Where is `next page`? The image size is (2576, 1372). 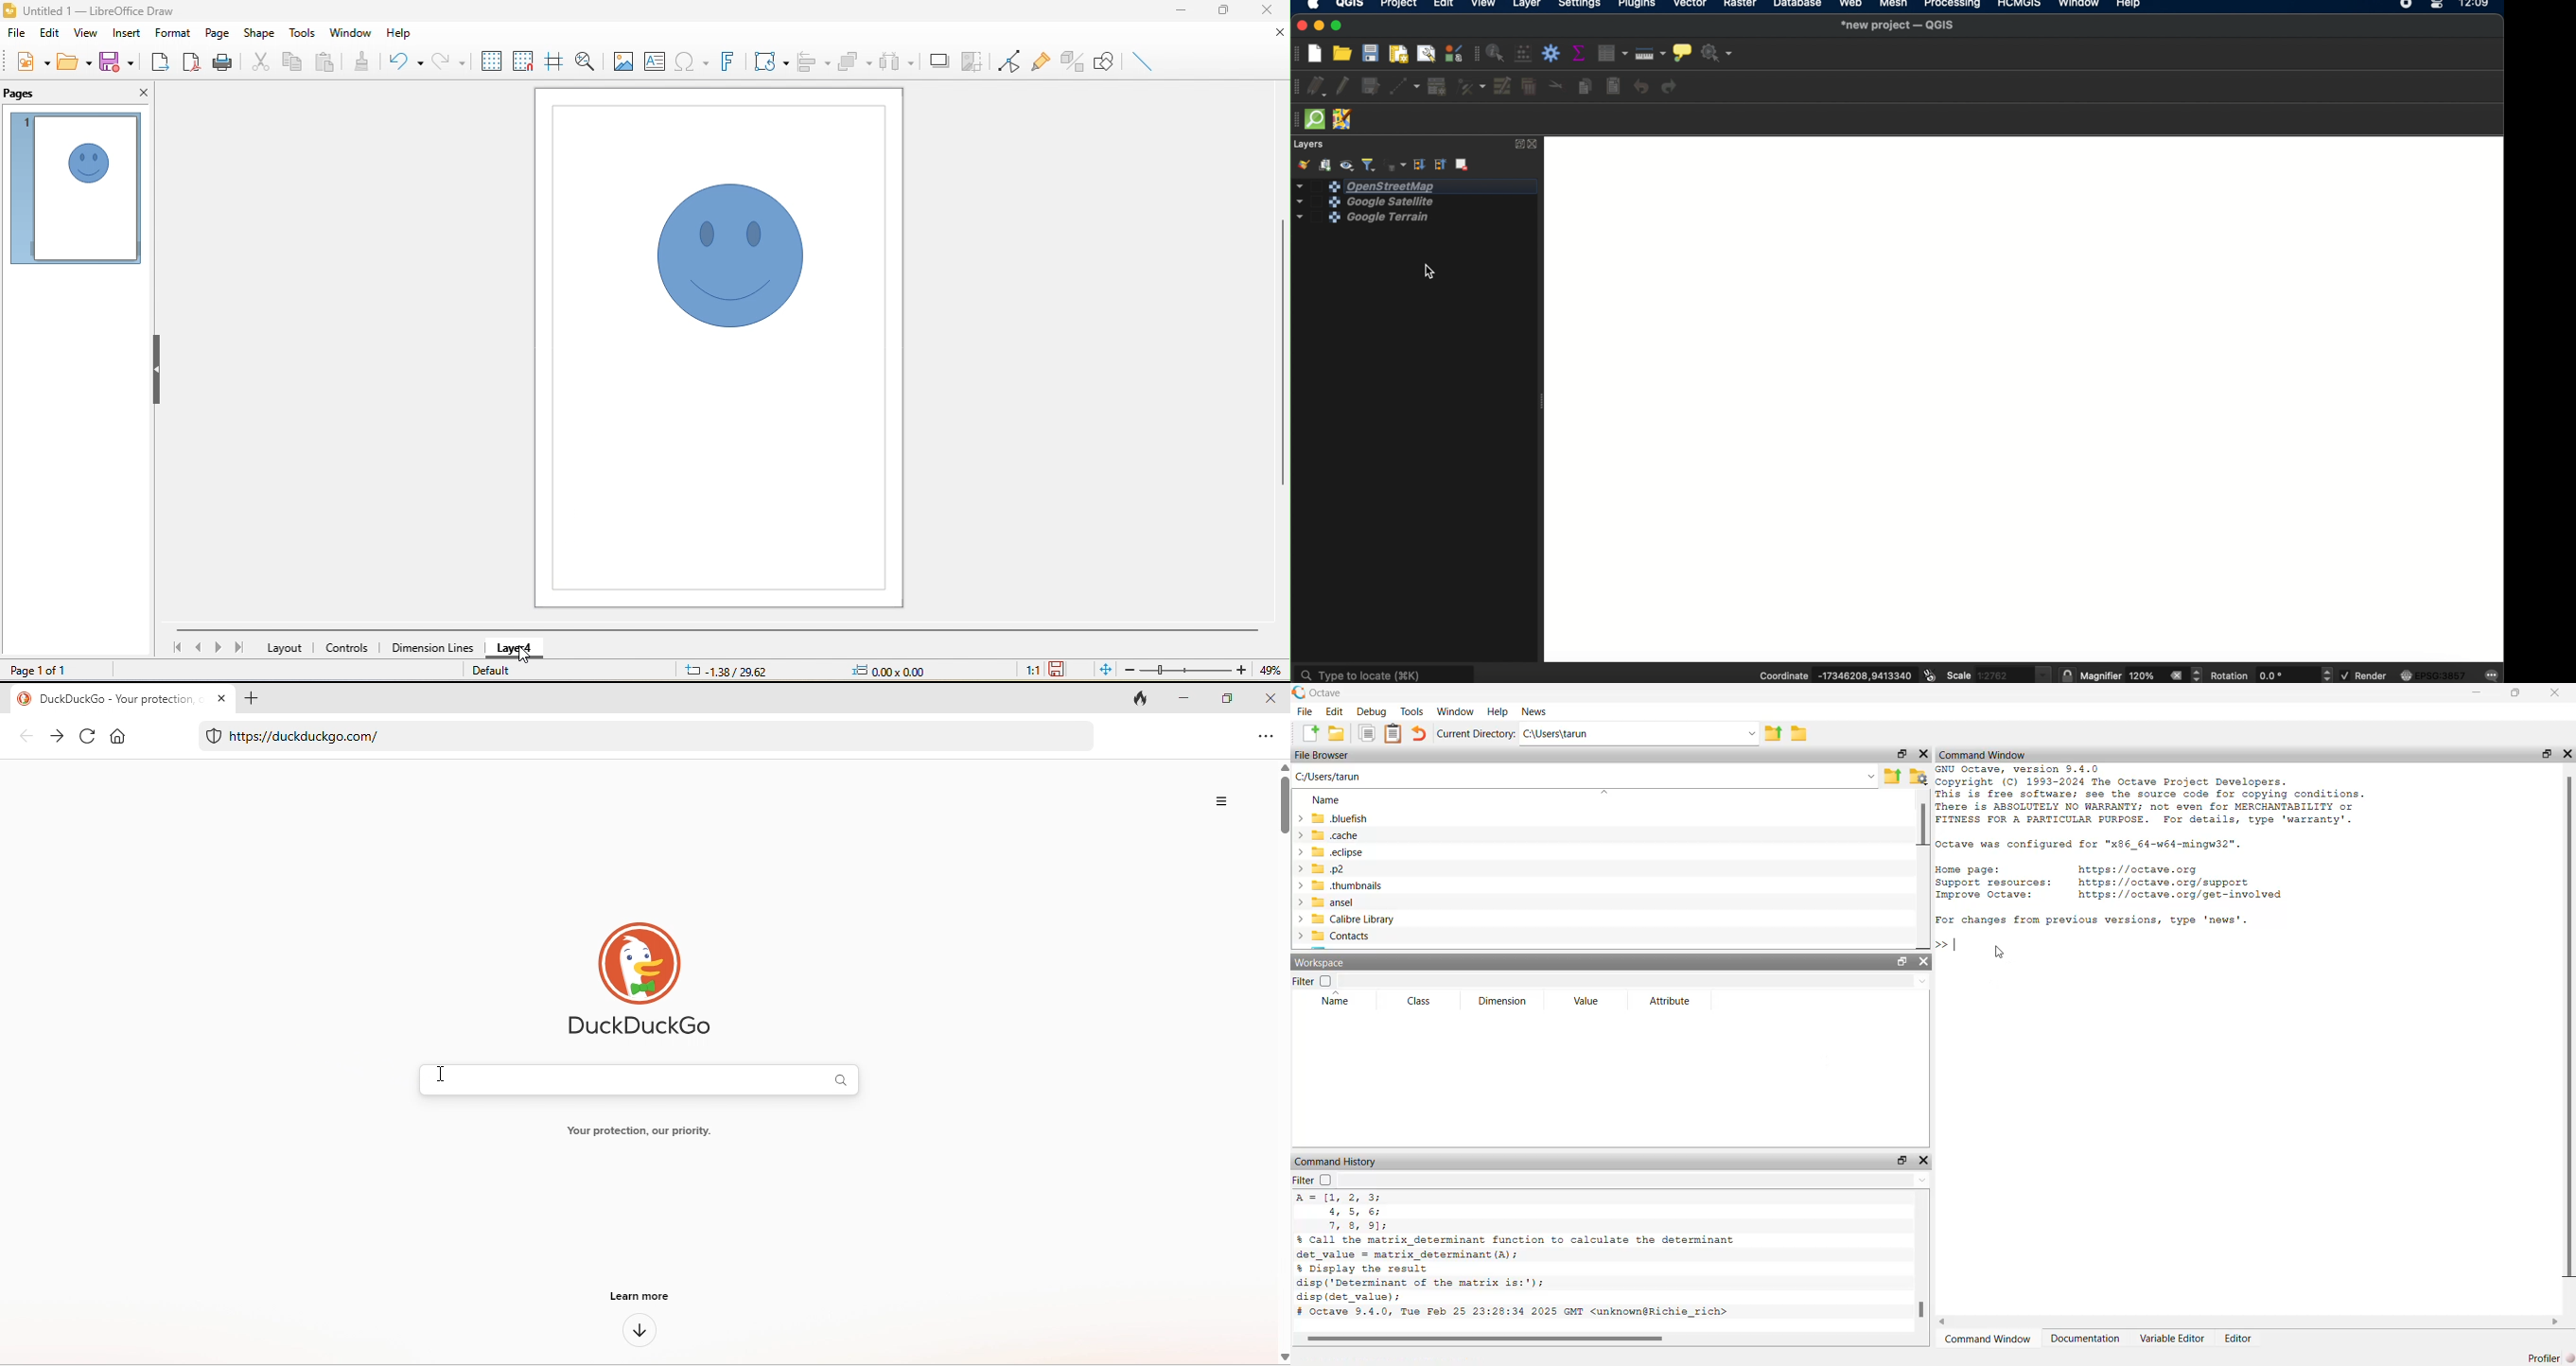
next page is located at coordinates (217, 649).